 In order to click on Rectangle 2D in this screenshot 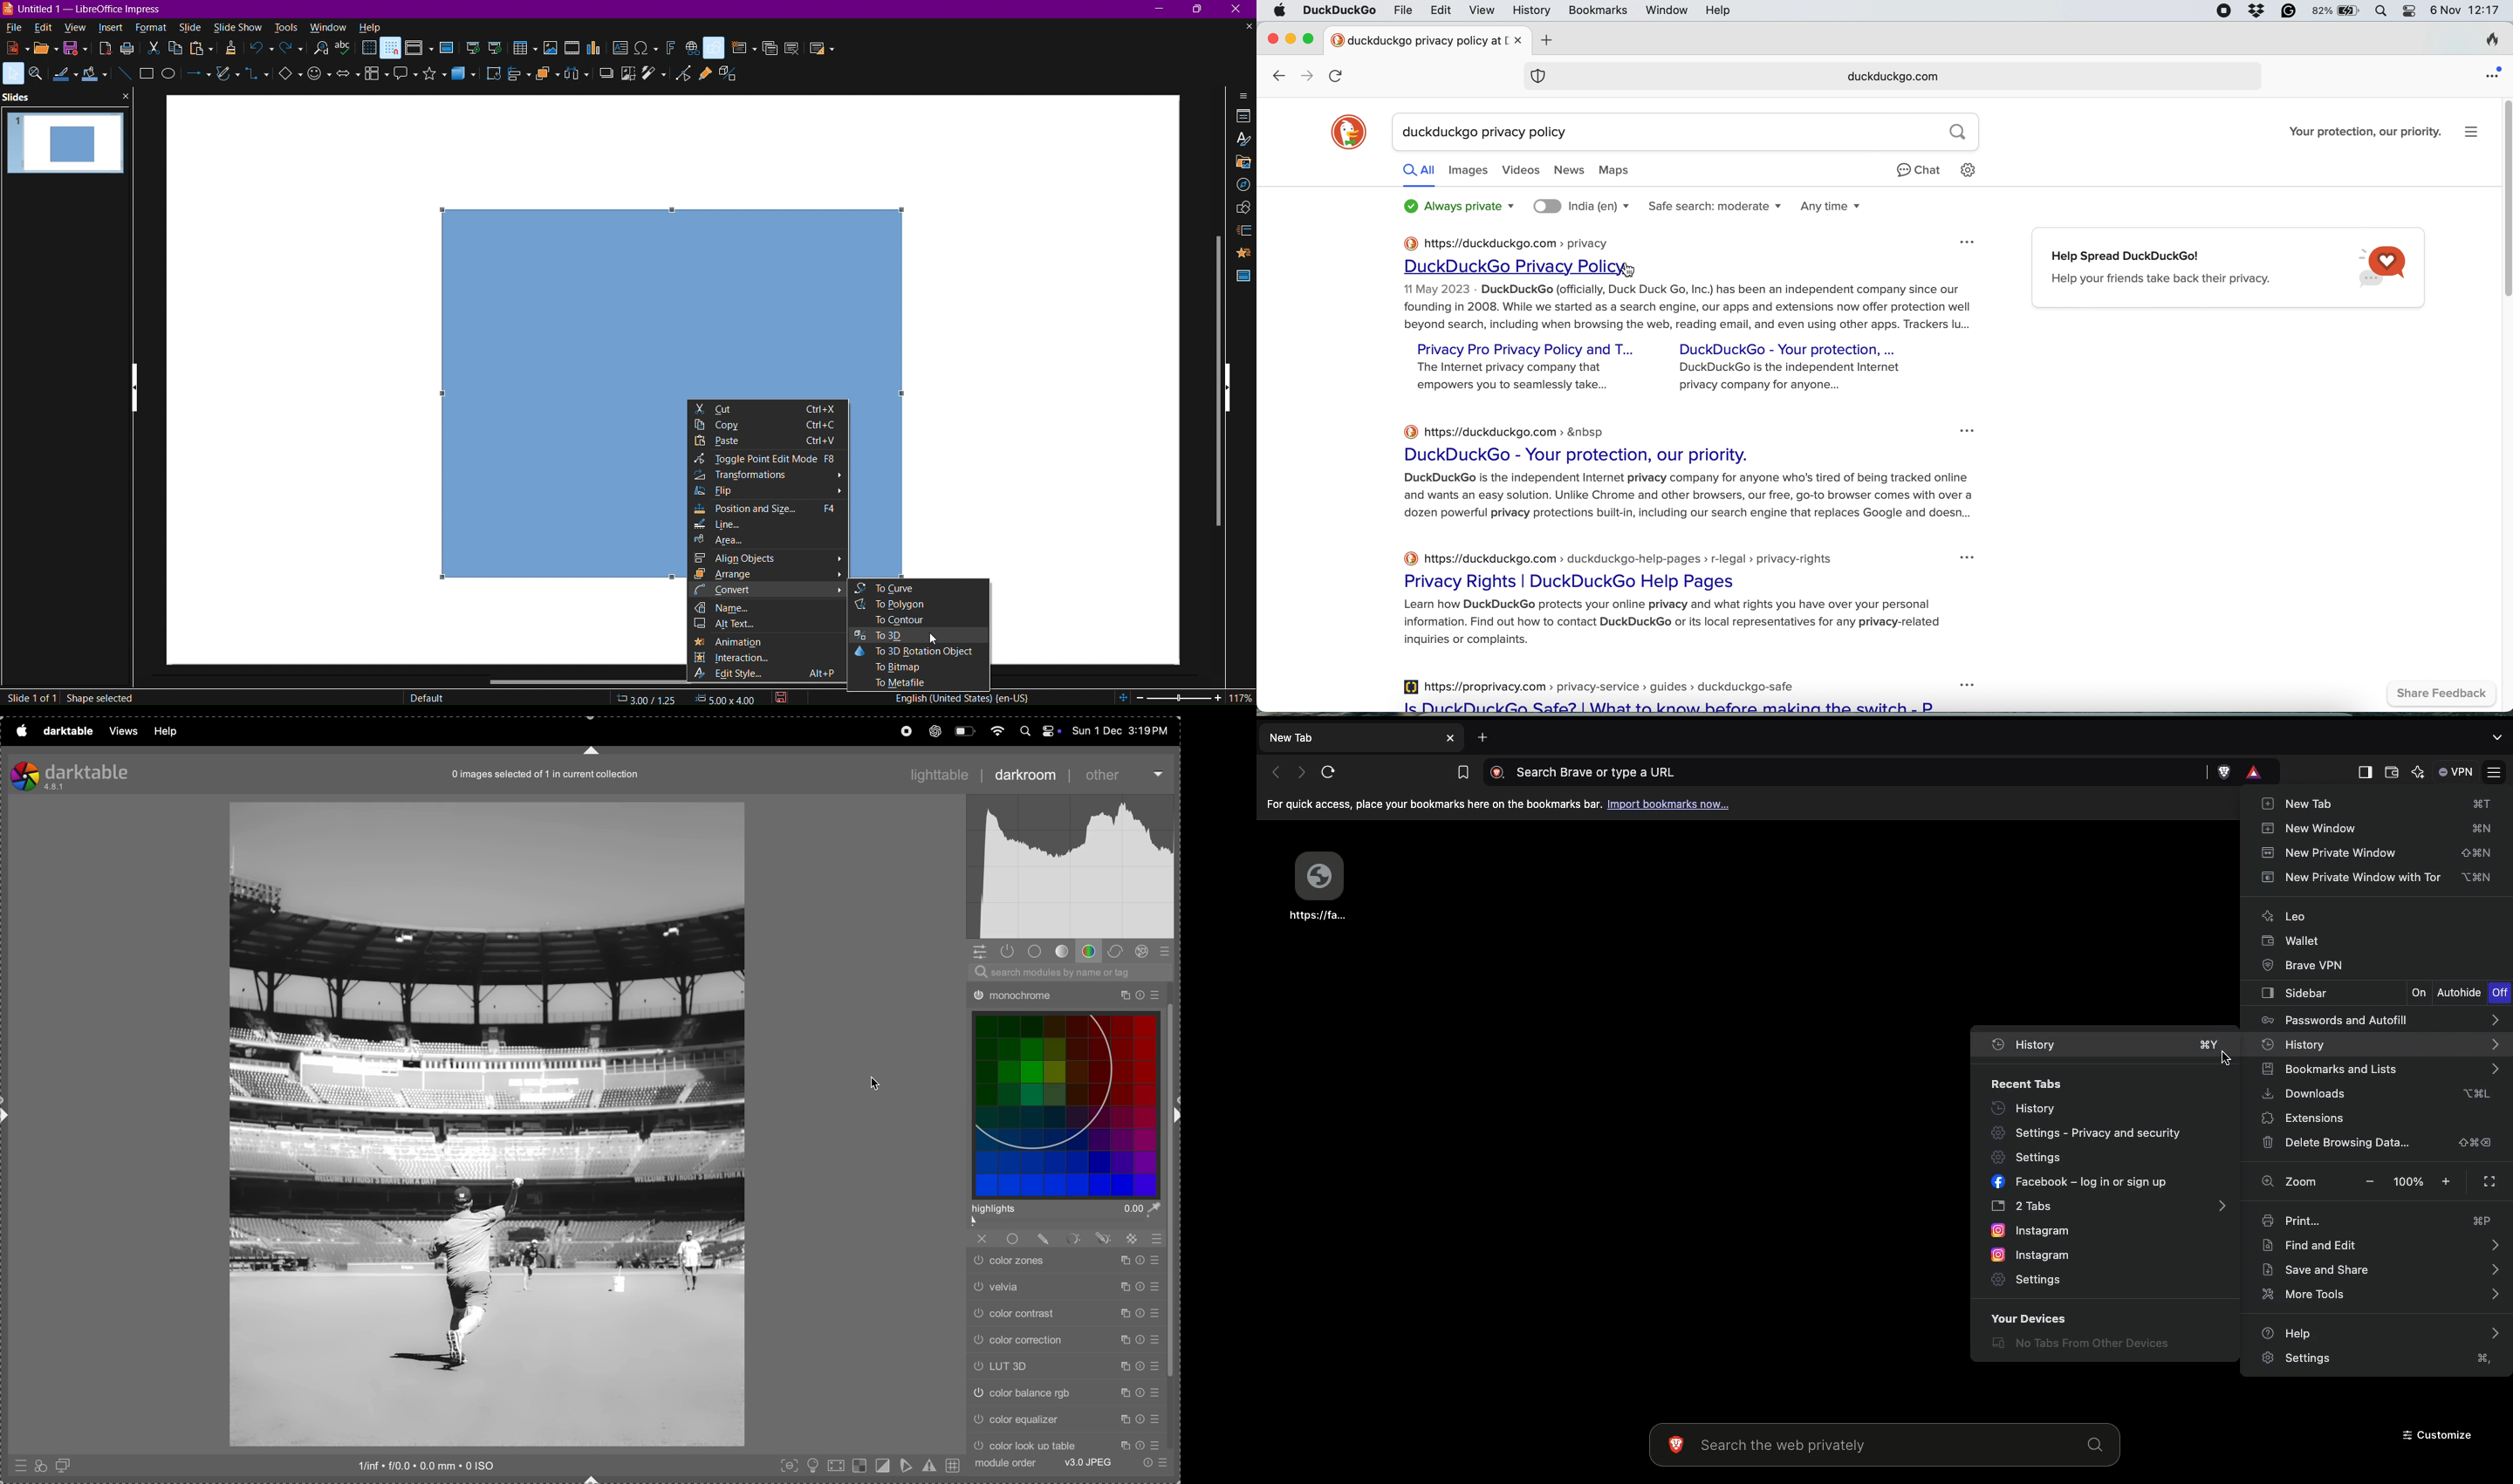, I will do `click(673, 301)`.